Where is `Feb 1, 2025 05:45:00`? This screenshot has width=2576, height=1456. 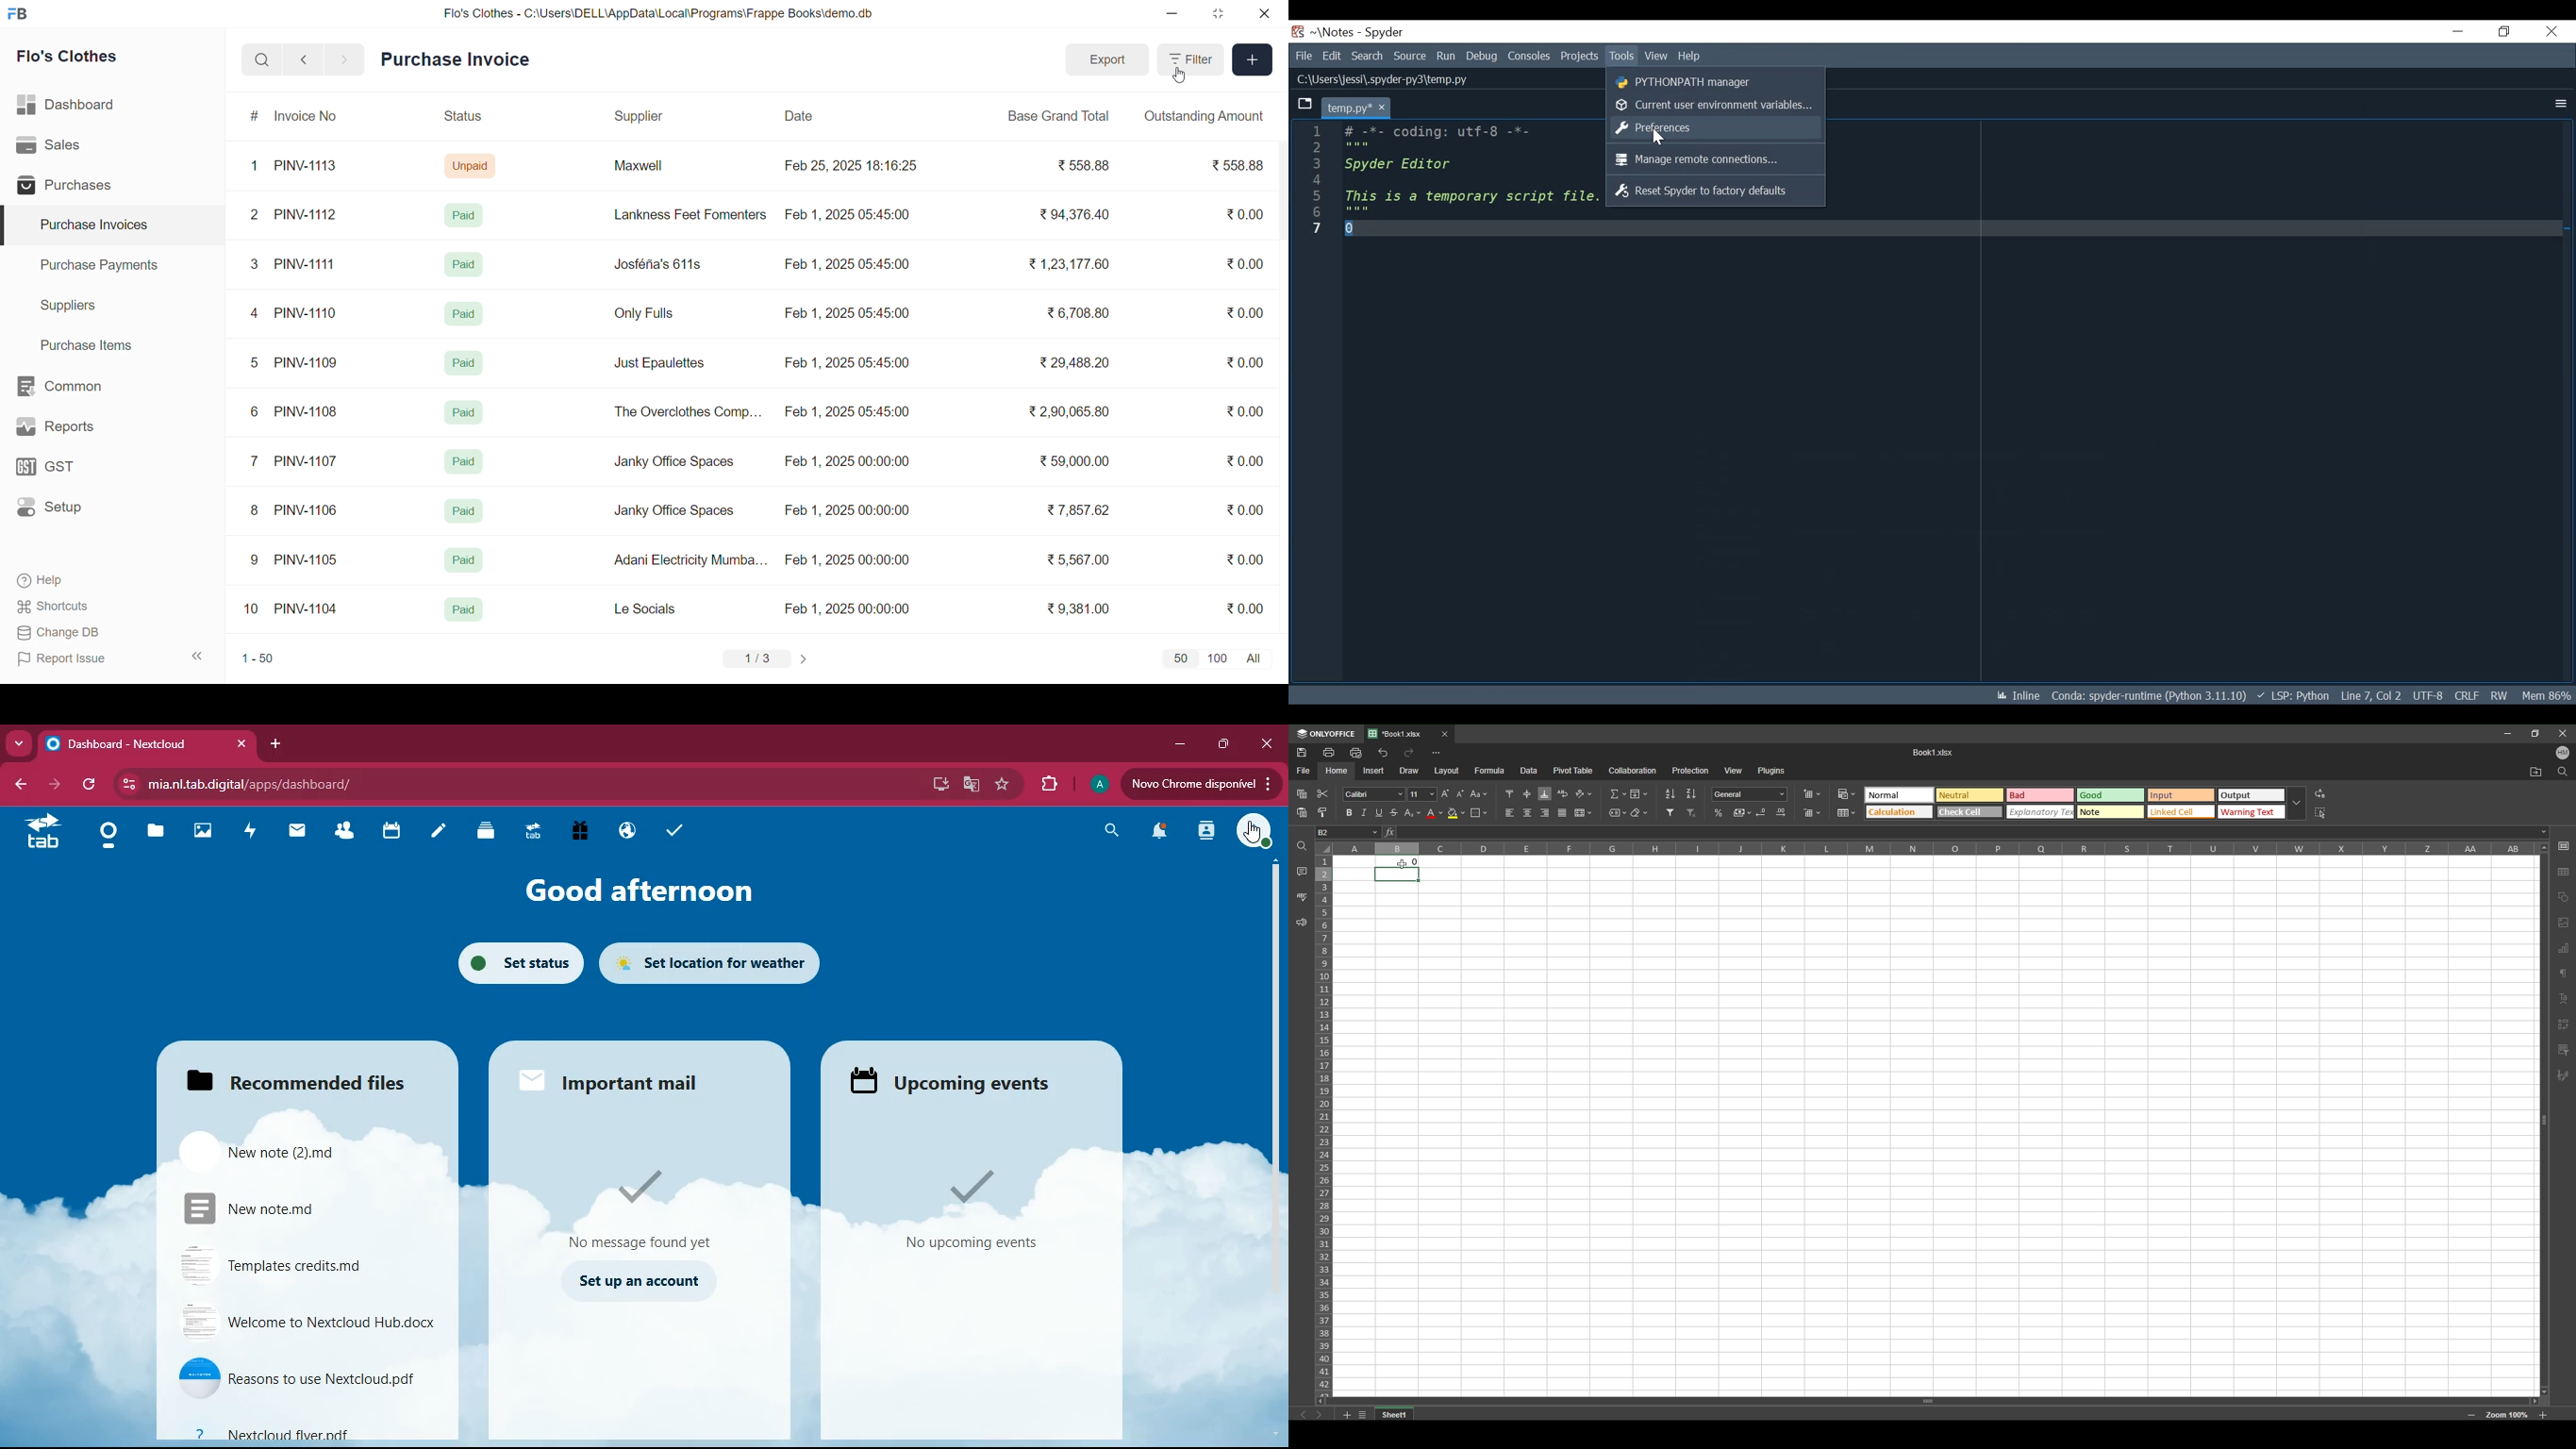 Feb 1, 2025 05:45:00 is located at coordinates (849, 314).